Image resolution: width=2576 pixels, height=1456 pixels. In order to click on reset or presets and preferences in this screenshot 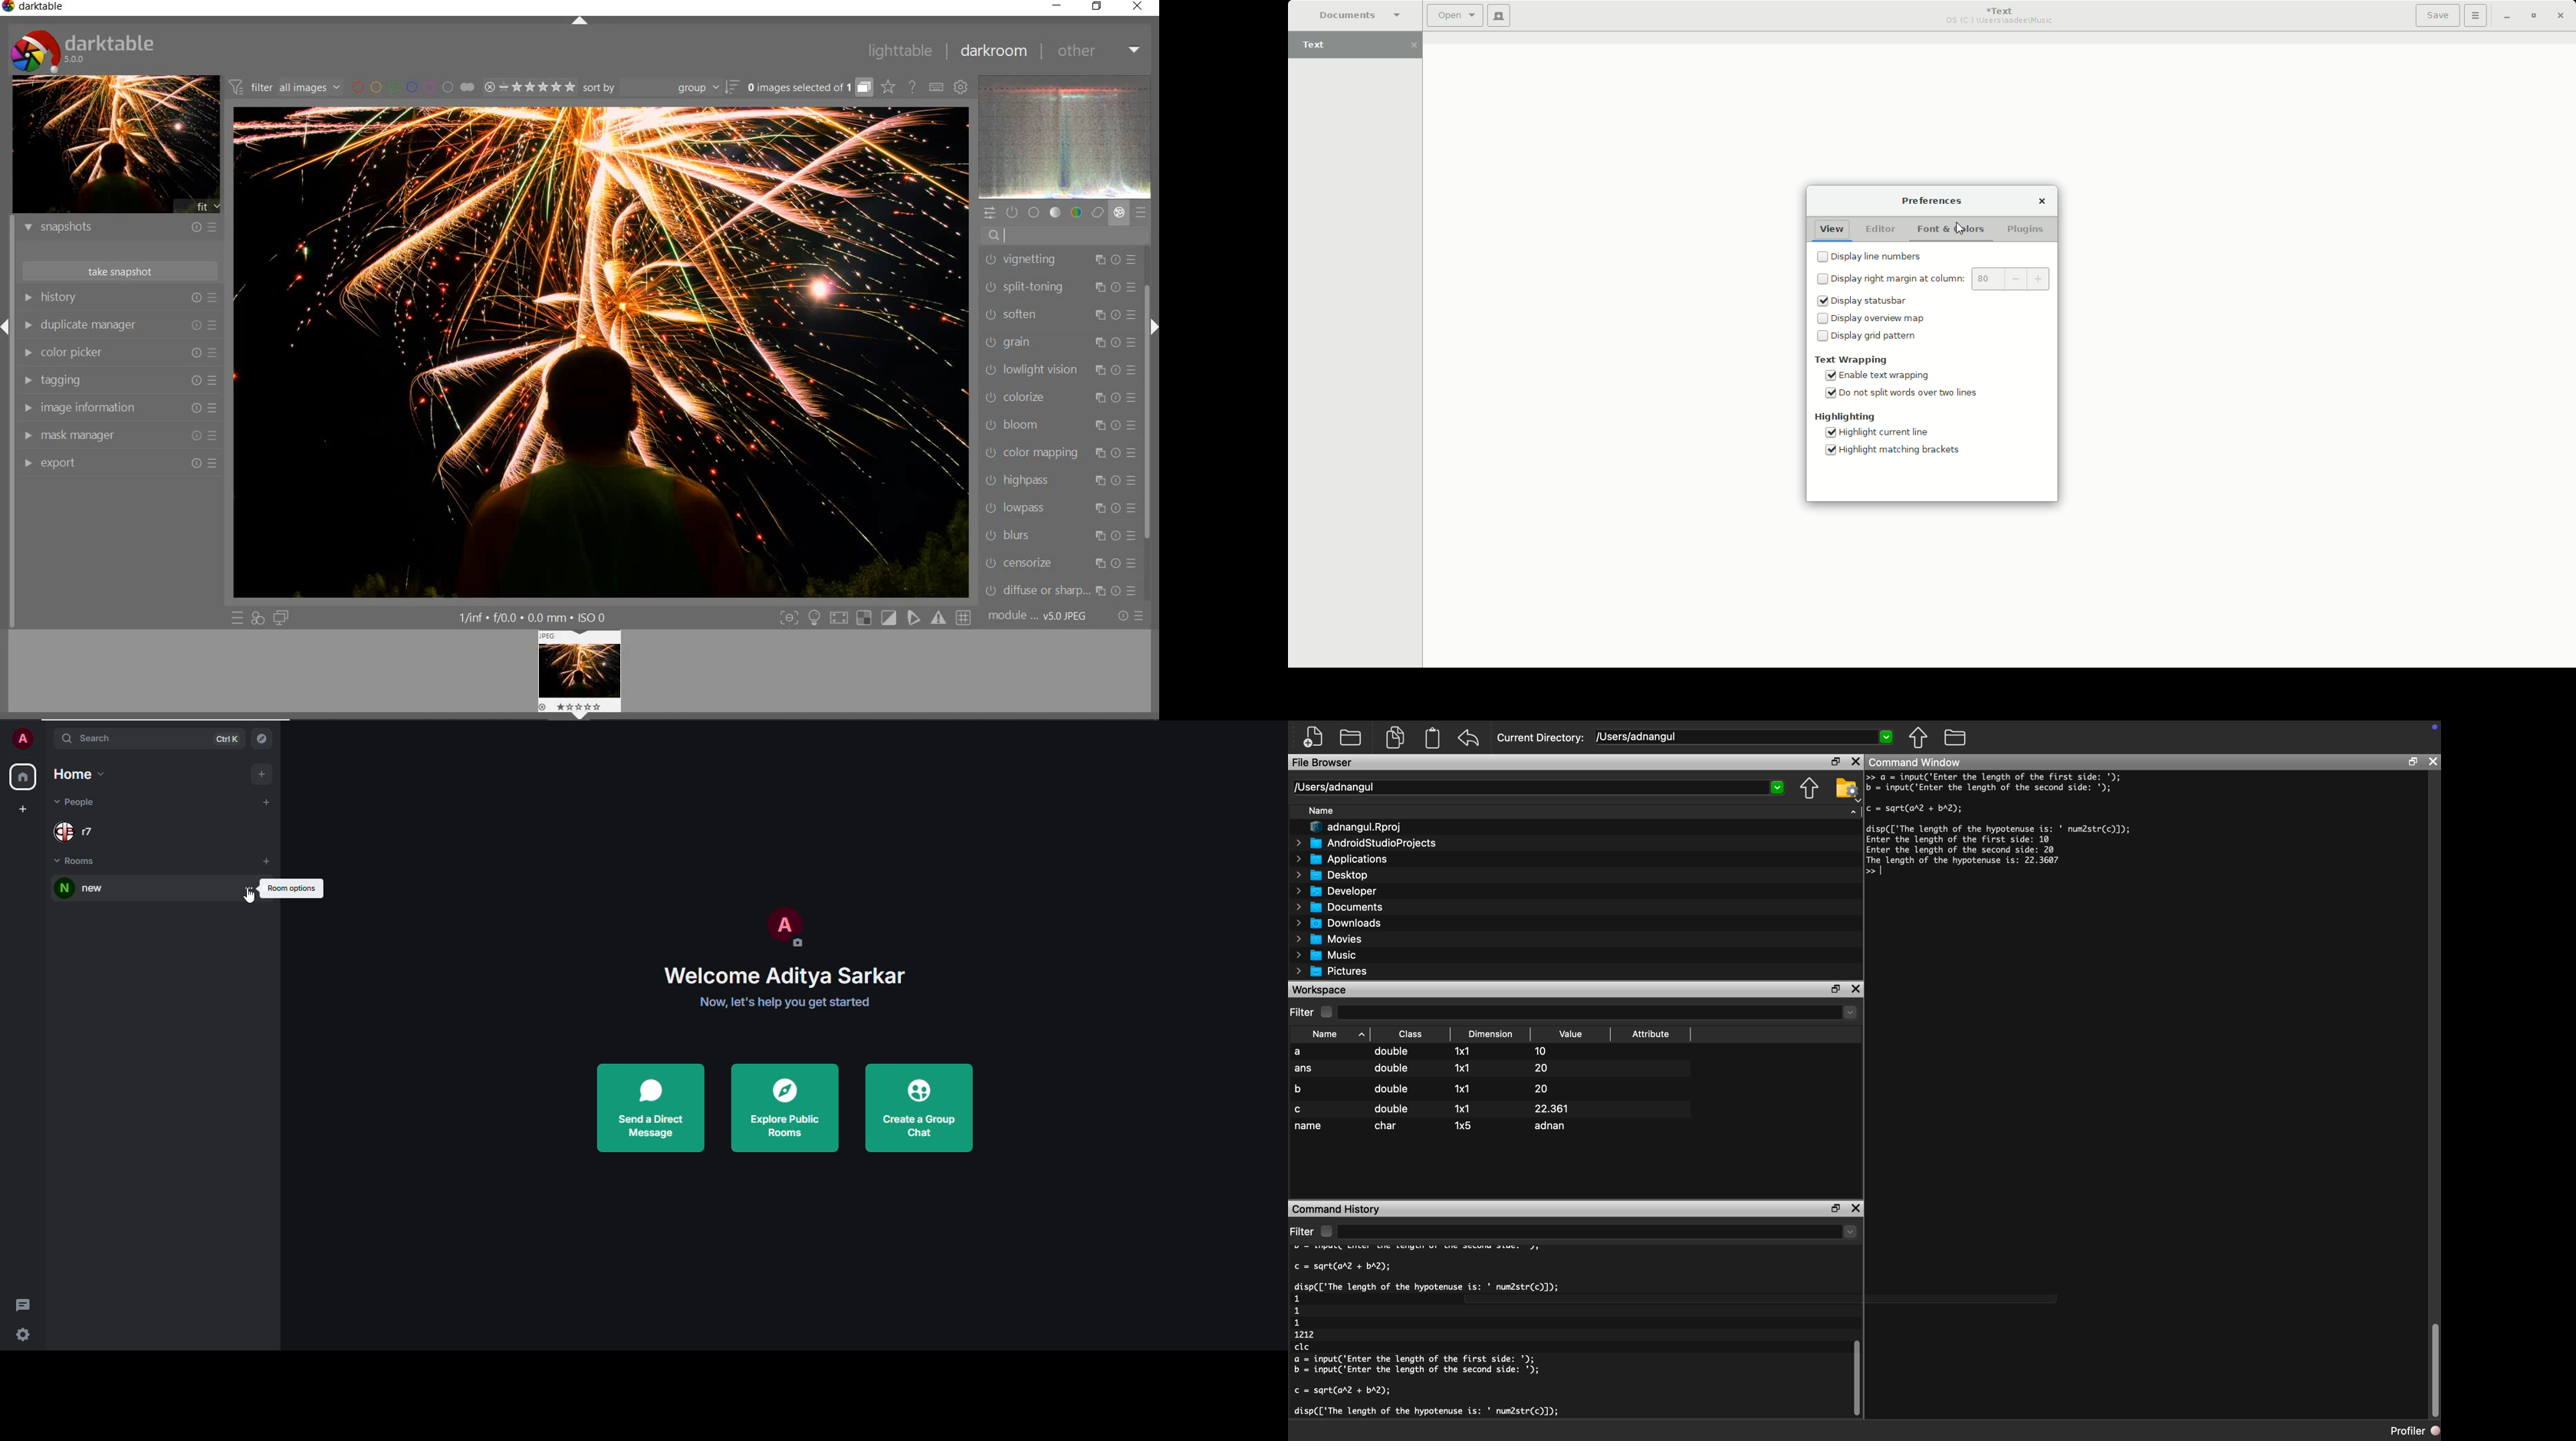, I will do `click(1133, 617)`.